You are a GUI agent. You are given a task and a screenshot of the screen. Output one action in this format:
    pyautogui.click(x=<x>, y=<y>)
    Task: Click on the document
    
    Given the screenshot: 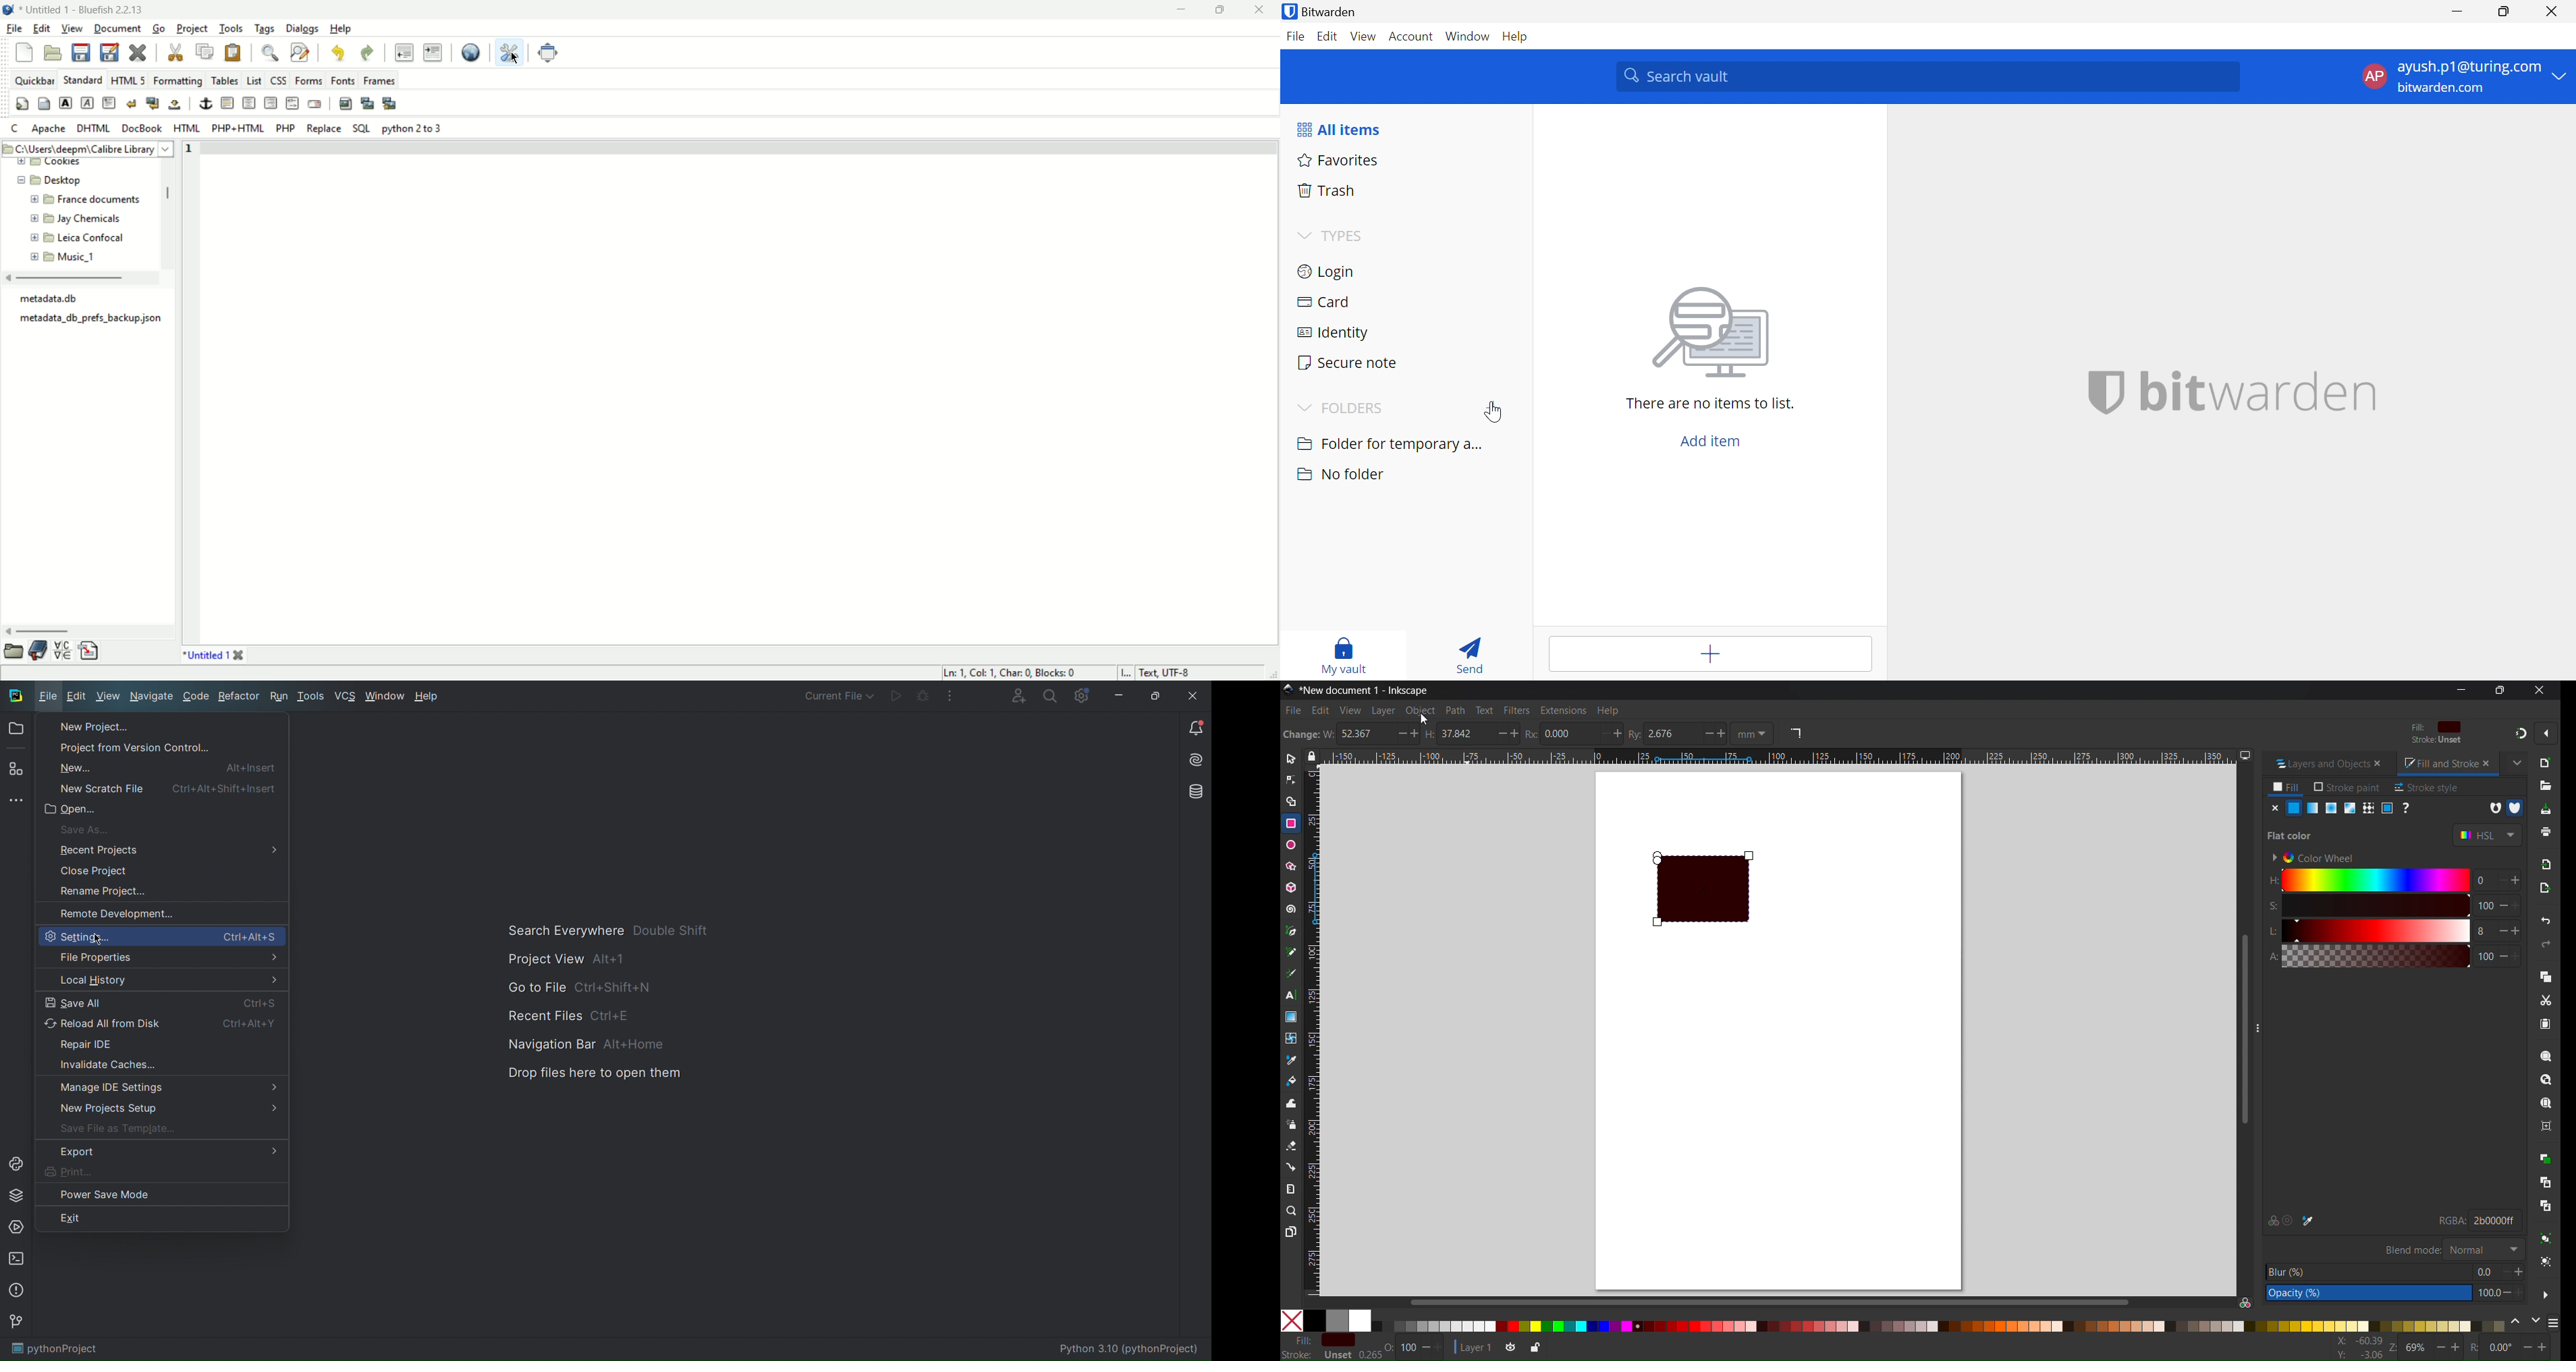 What is the action you would take?
    pyautogui.click(x=117, y=28)
    